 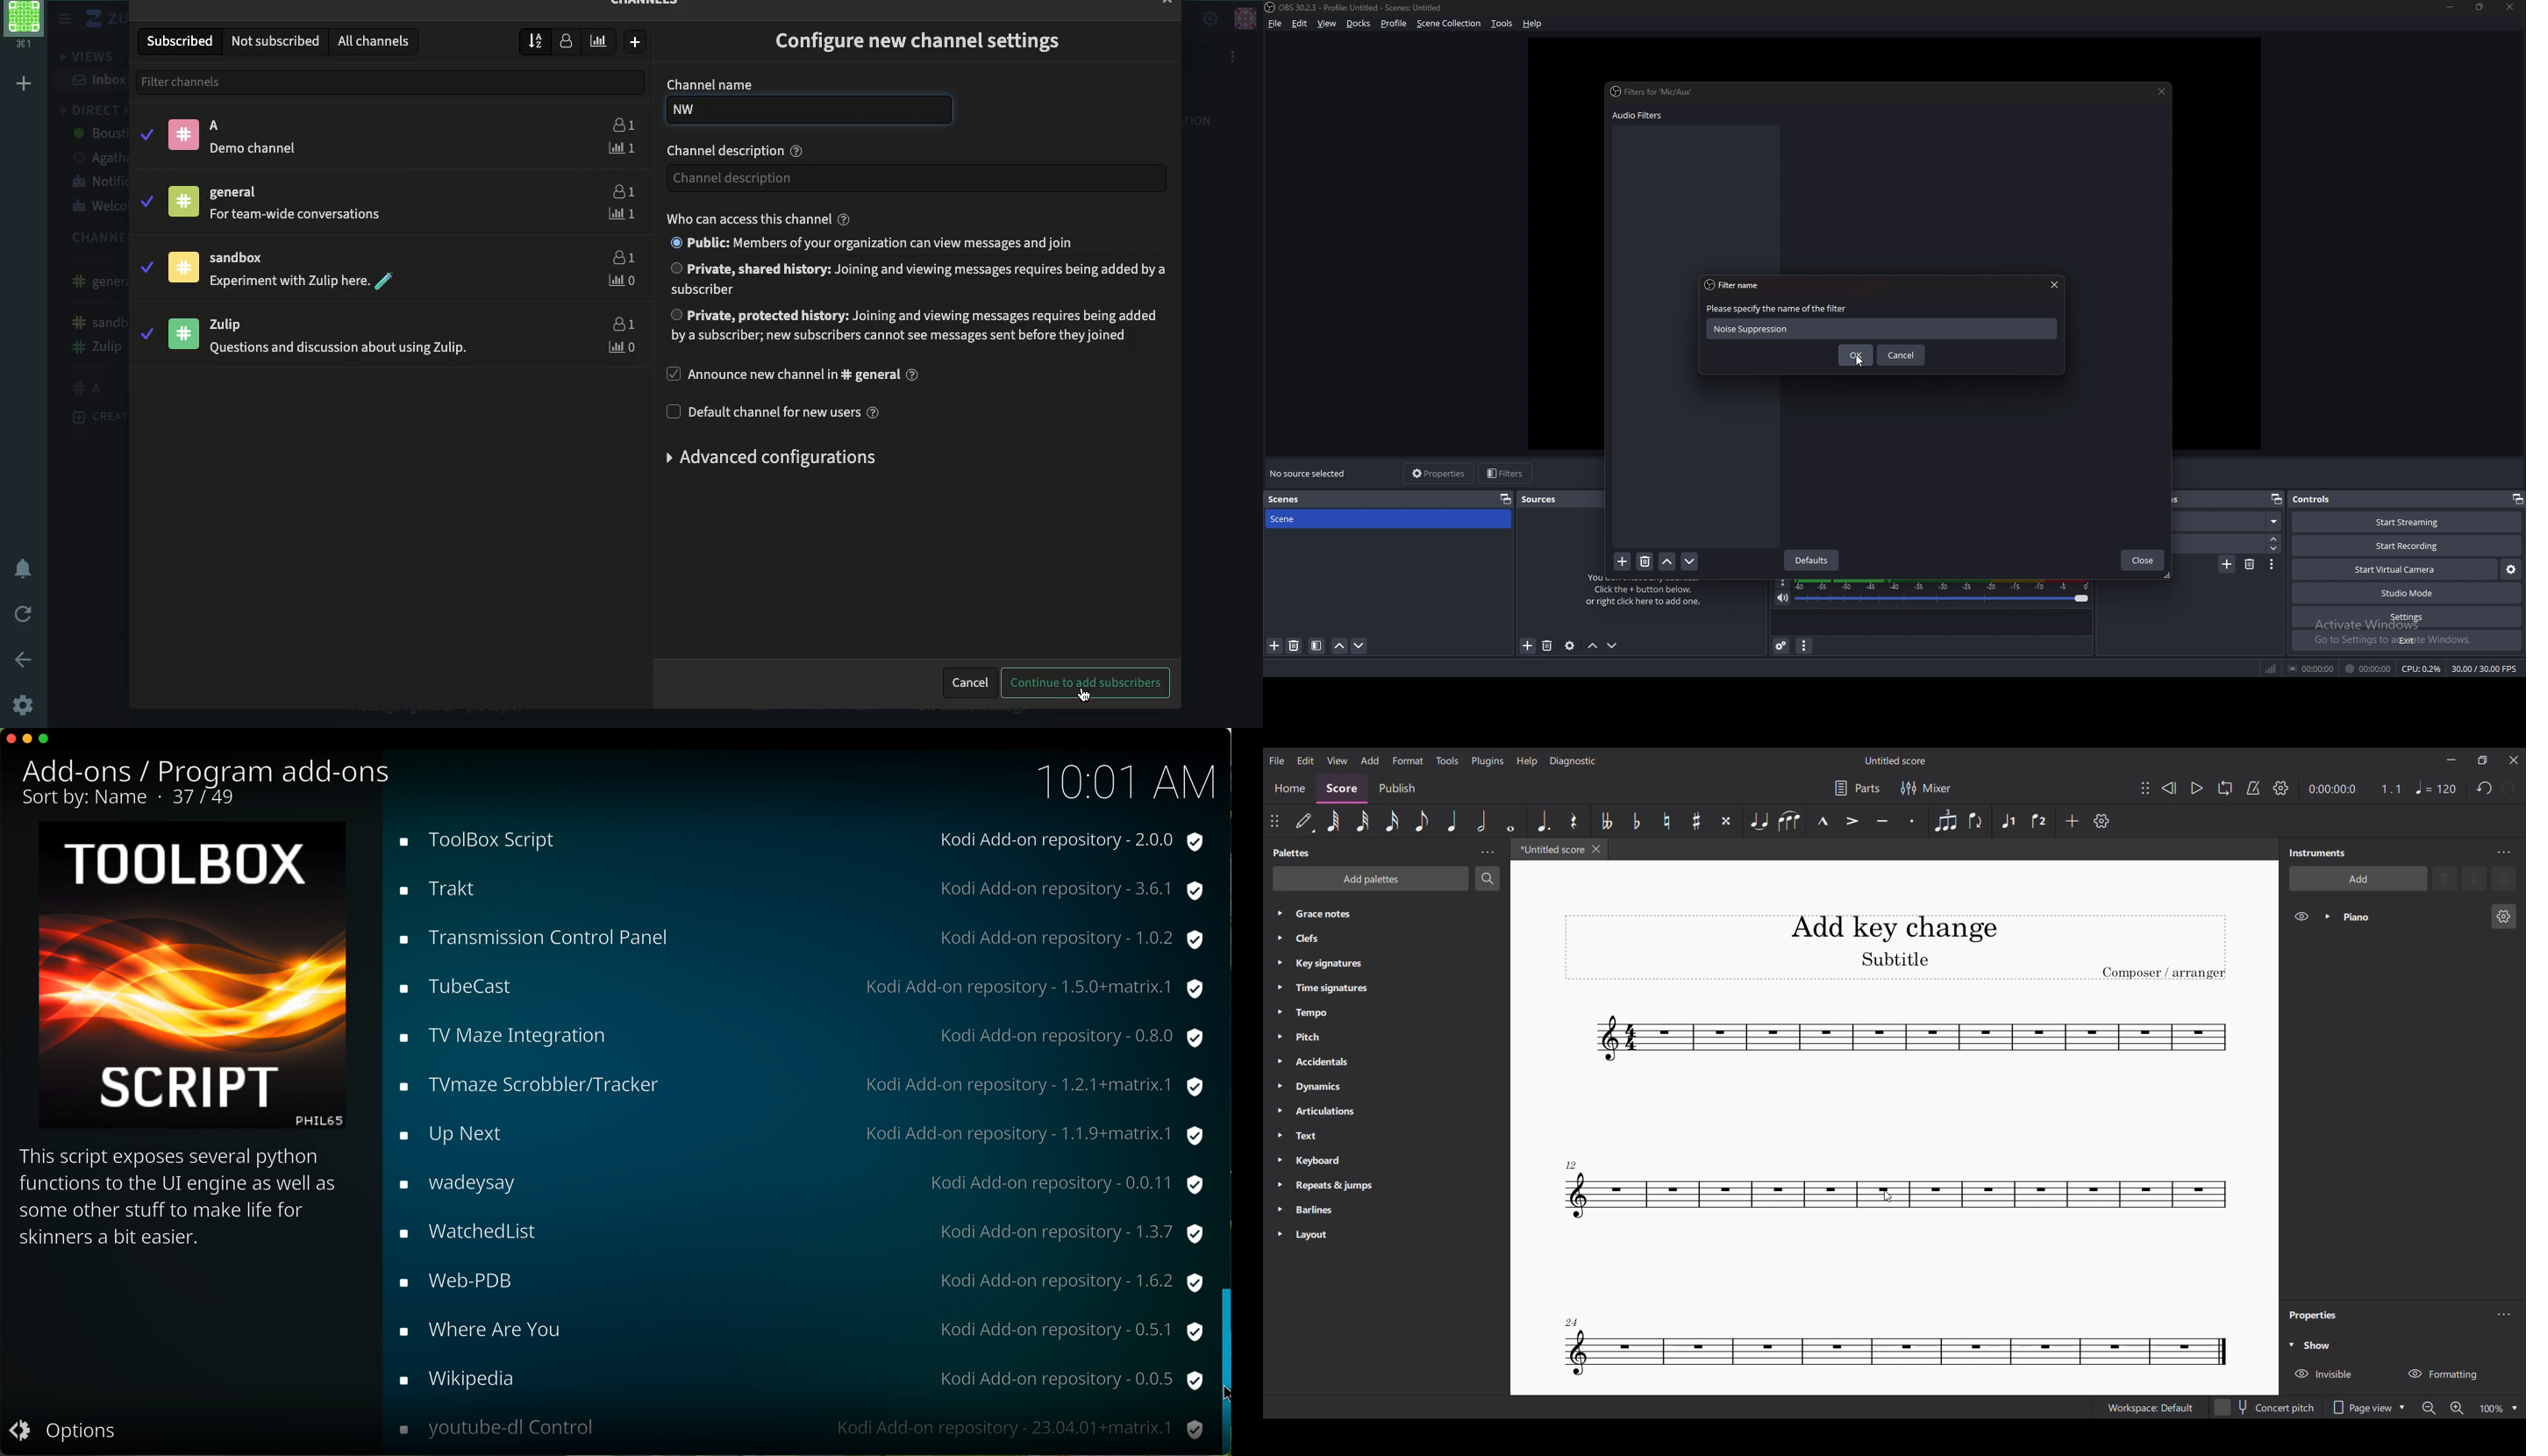 What do you see at coordinates (1300, 24) in the screenshot?
I see `edit` at bounding box center [1300, 24].